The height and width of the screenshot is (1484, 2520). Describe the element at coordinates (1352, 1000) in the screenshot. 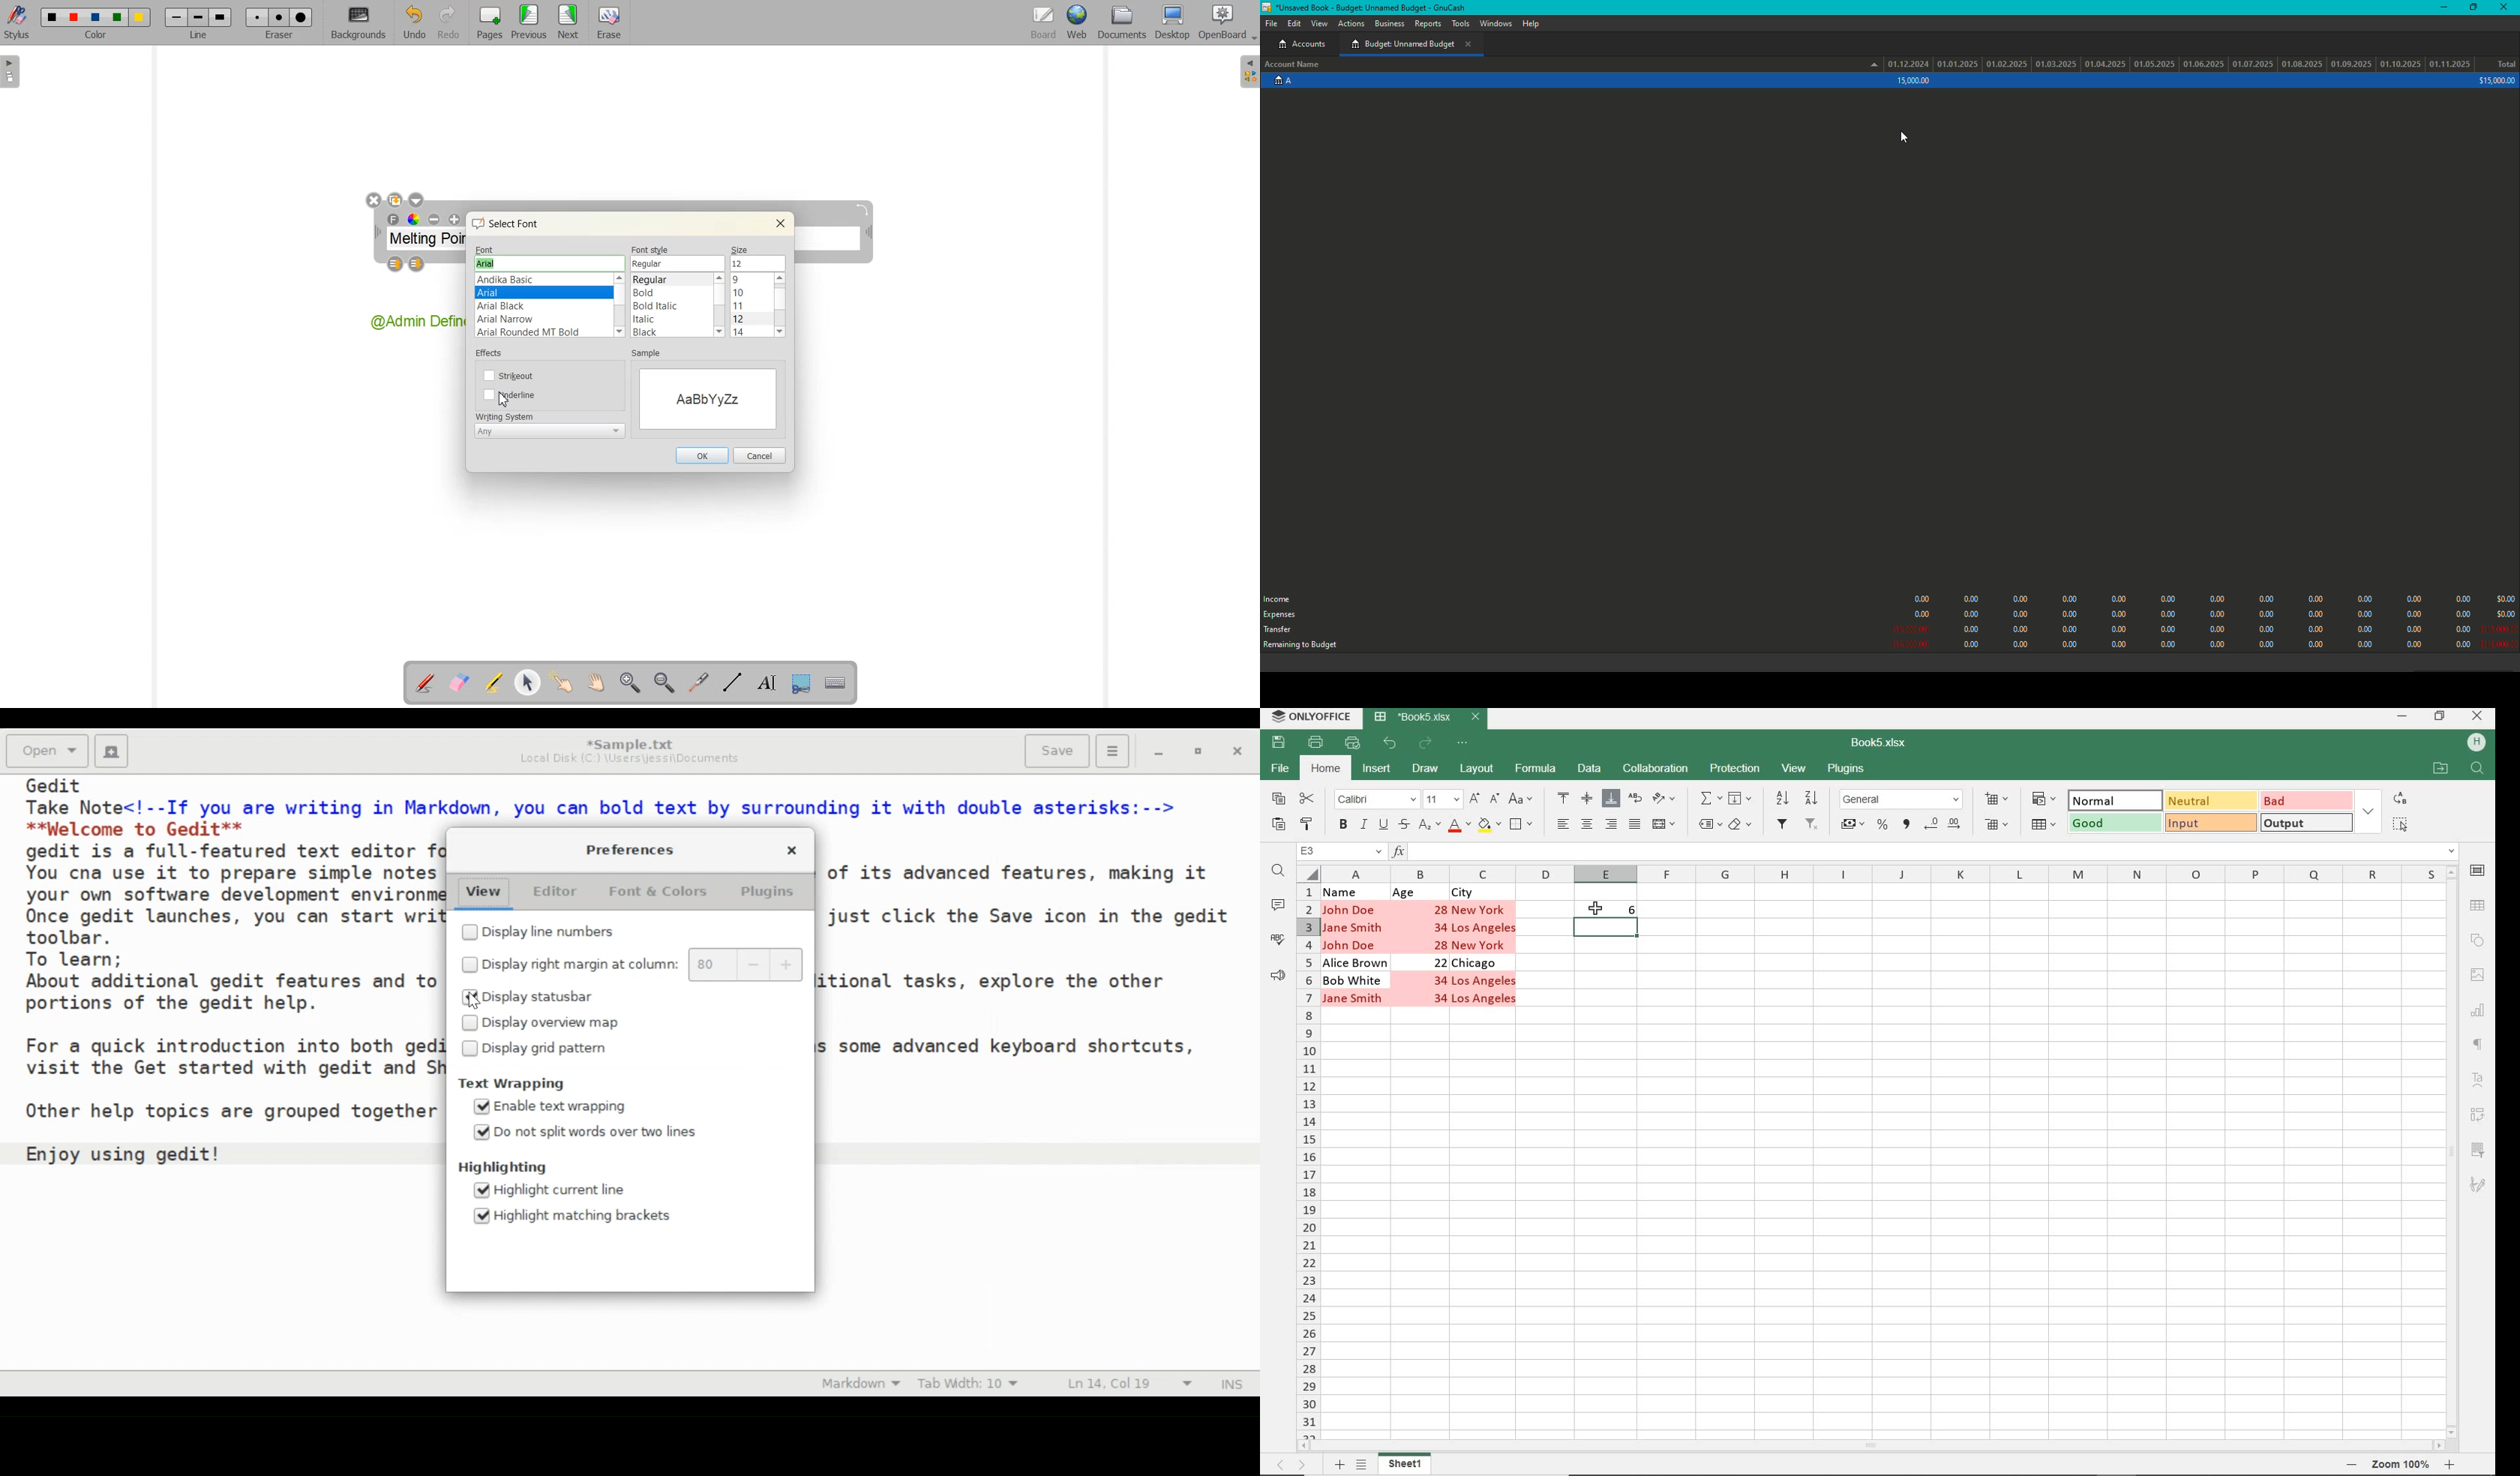

I see `Jane Smith` at that location.